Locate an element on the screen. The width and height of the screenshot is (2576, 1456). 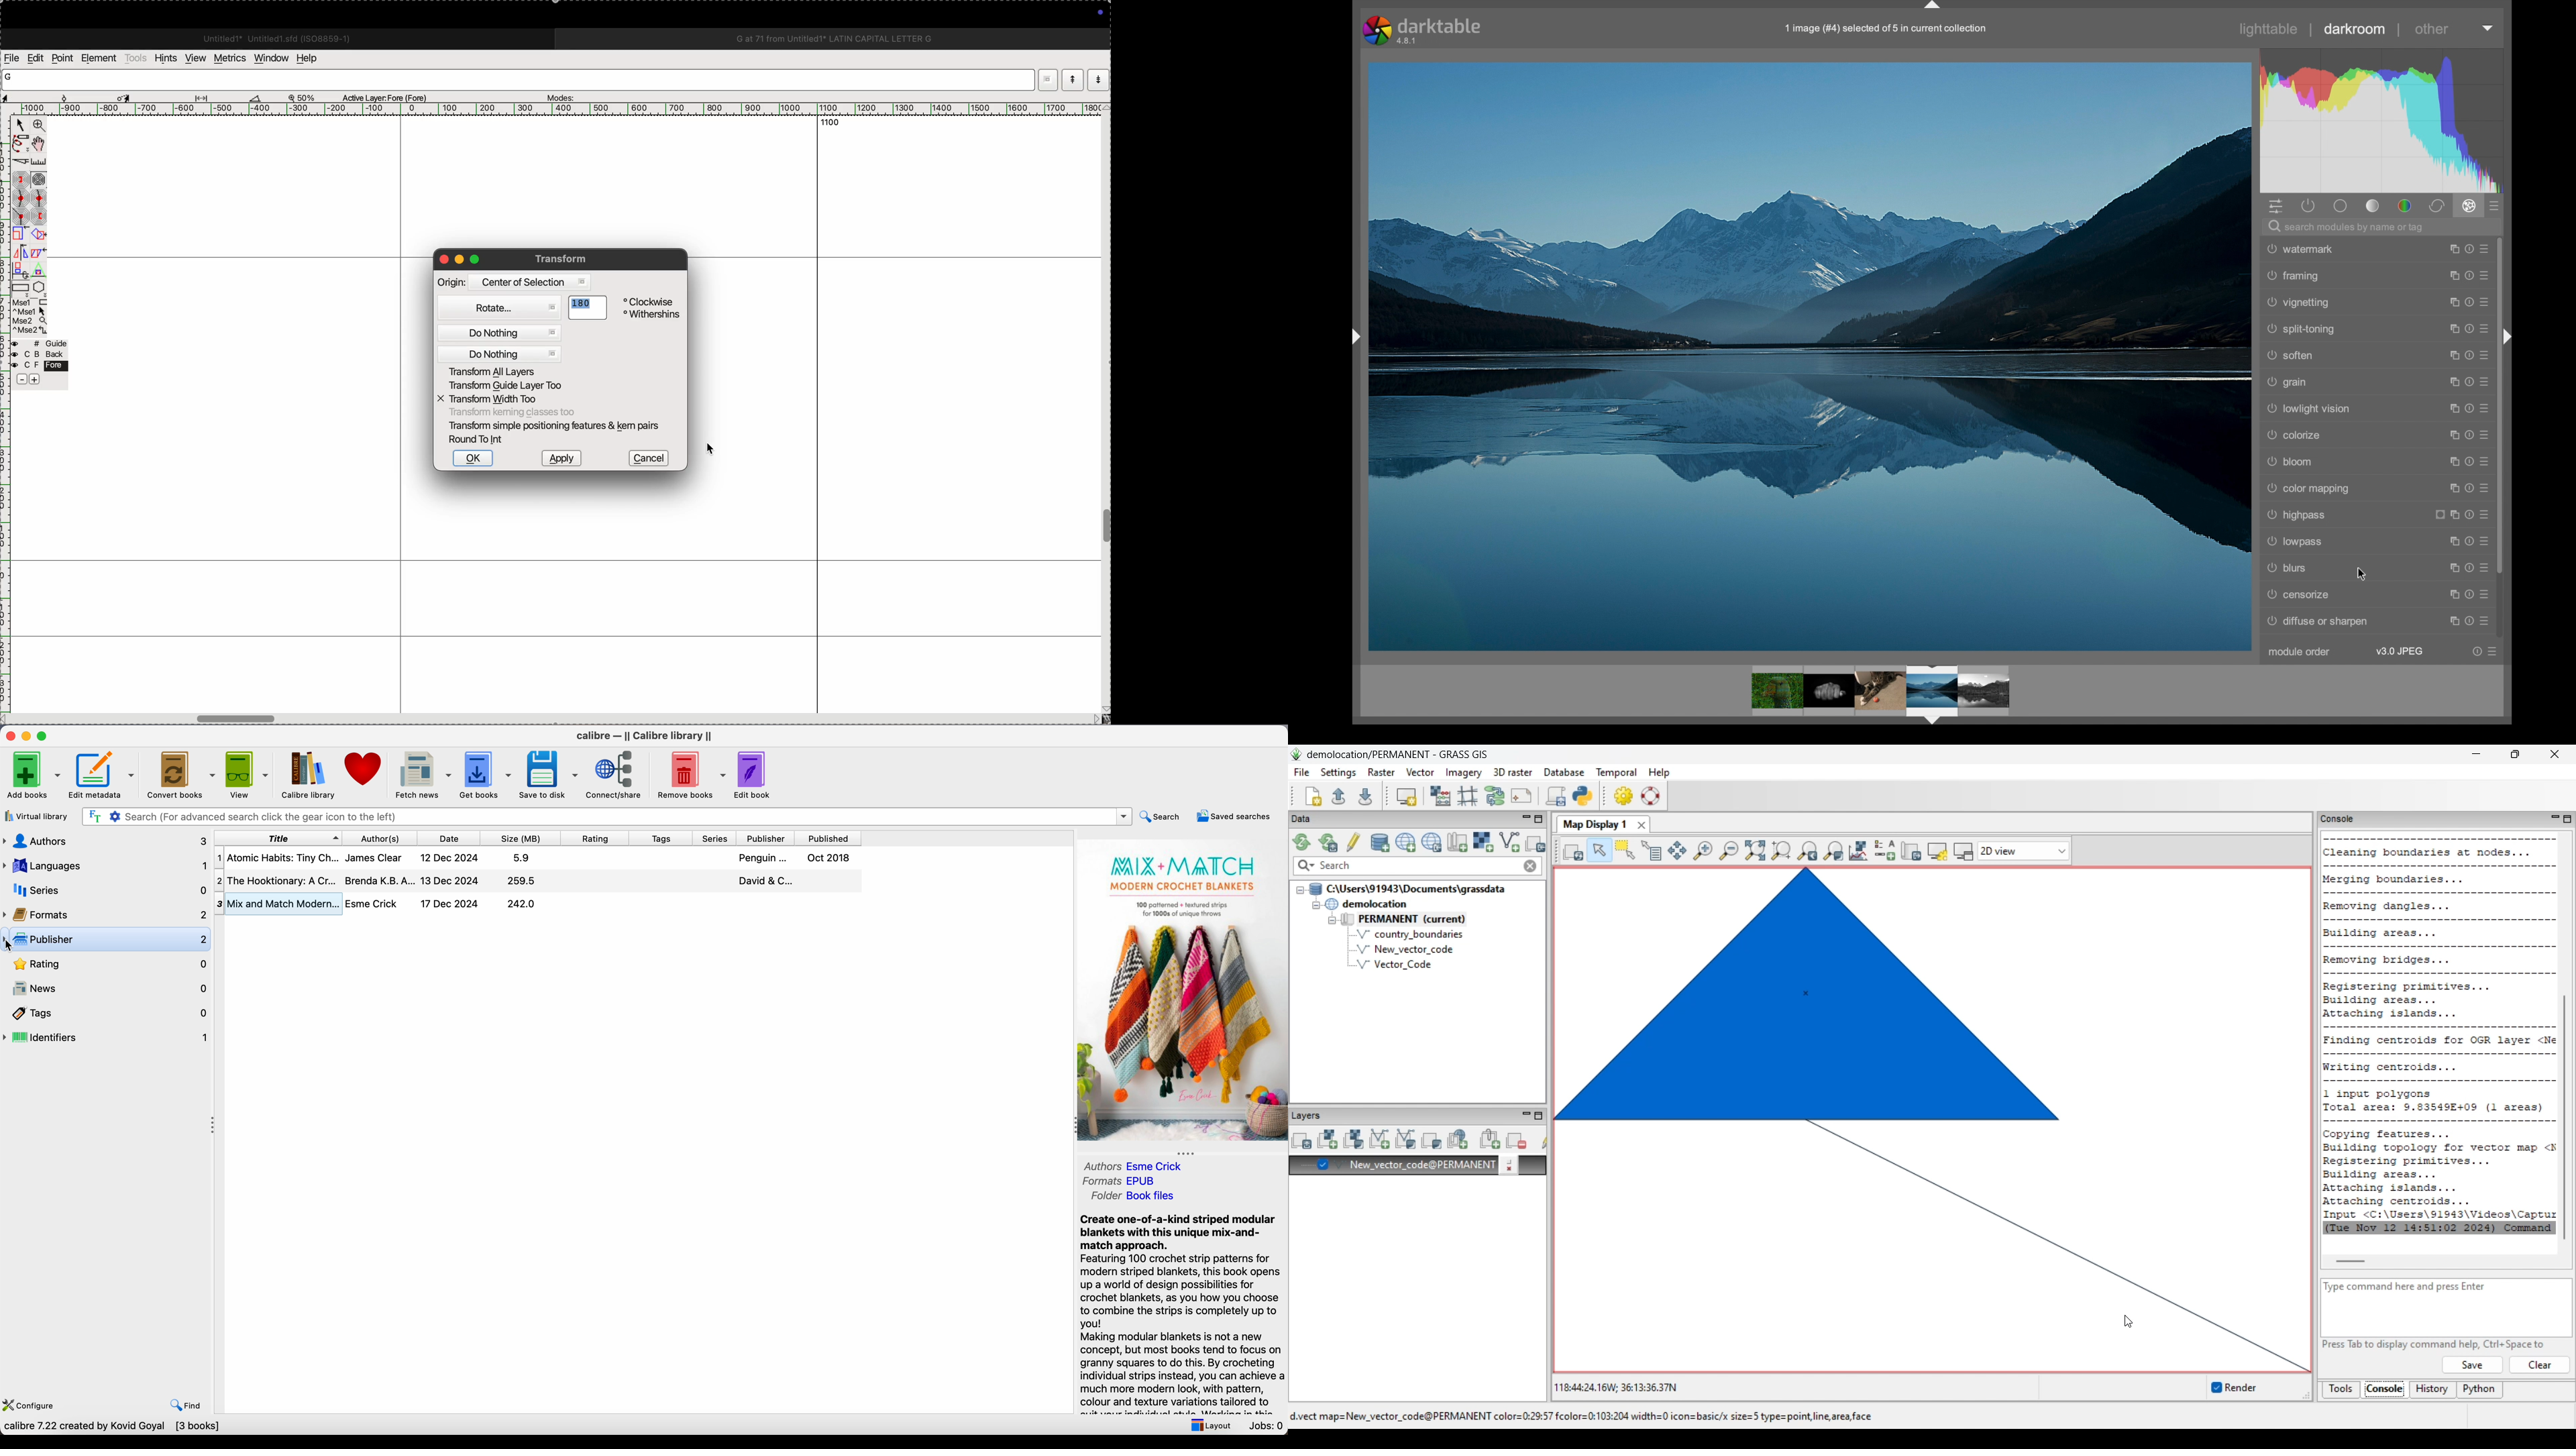
maximize is located at coordinates (2450, 569).